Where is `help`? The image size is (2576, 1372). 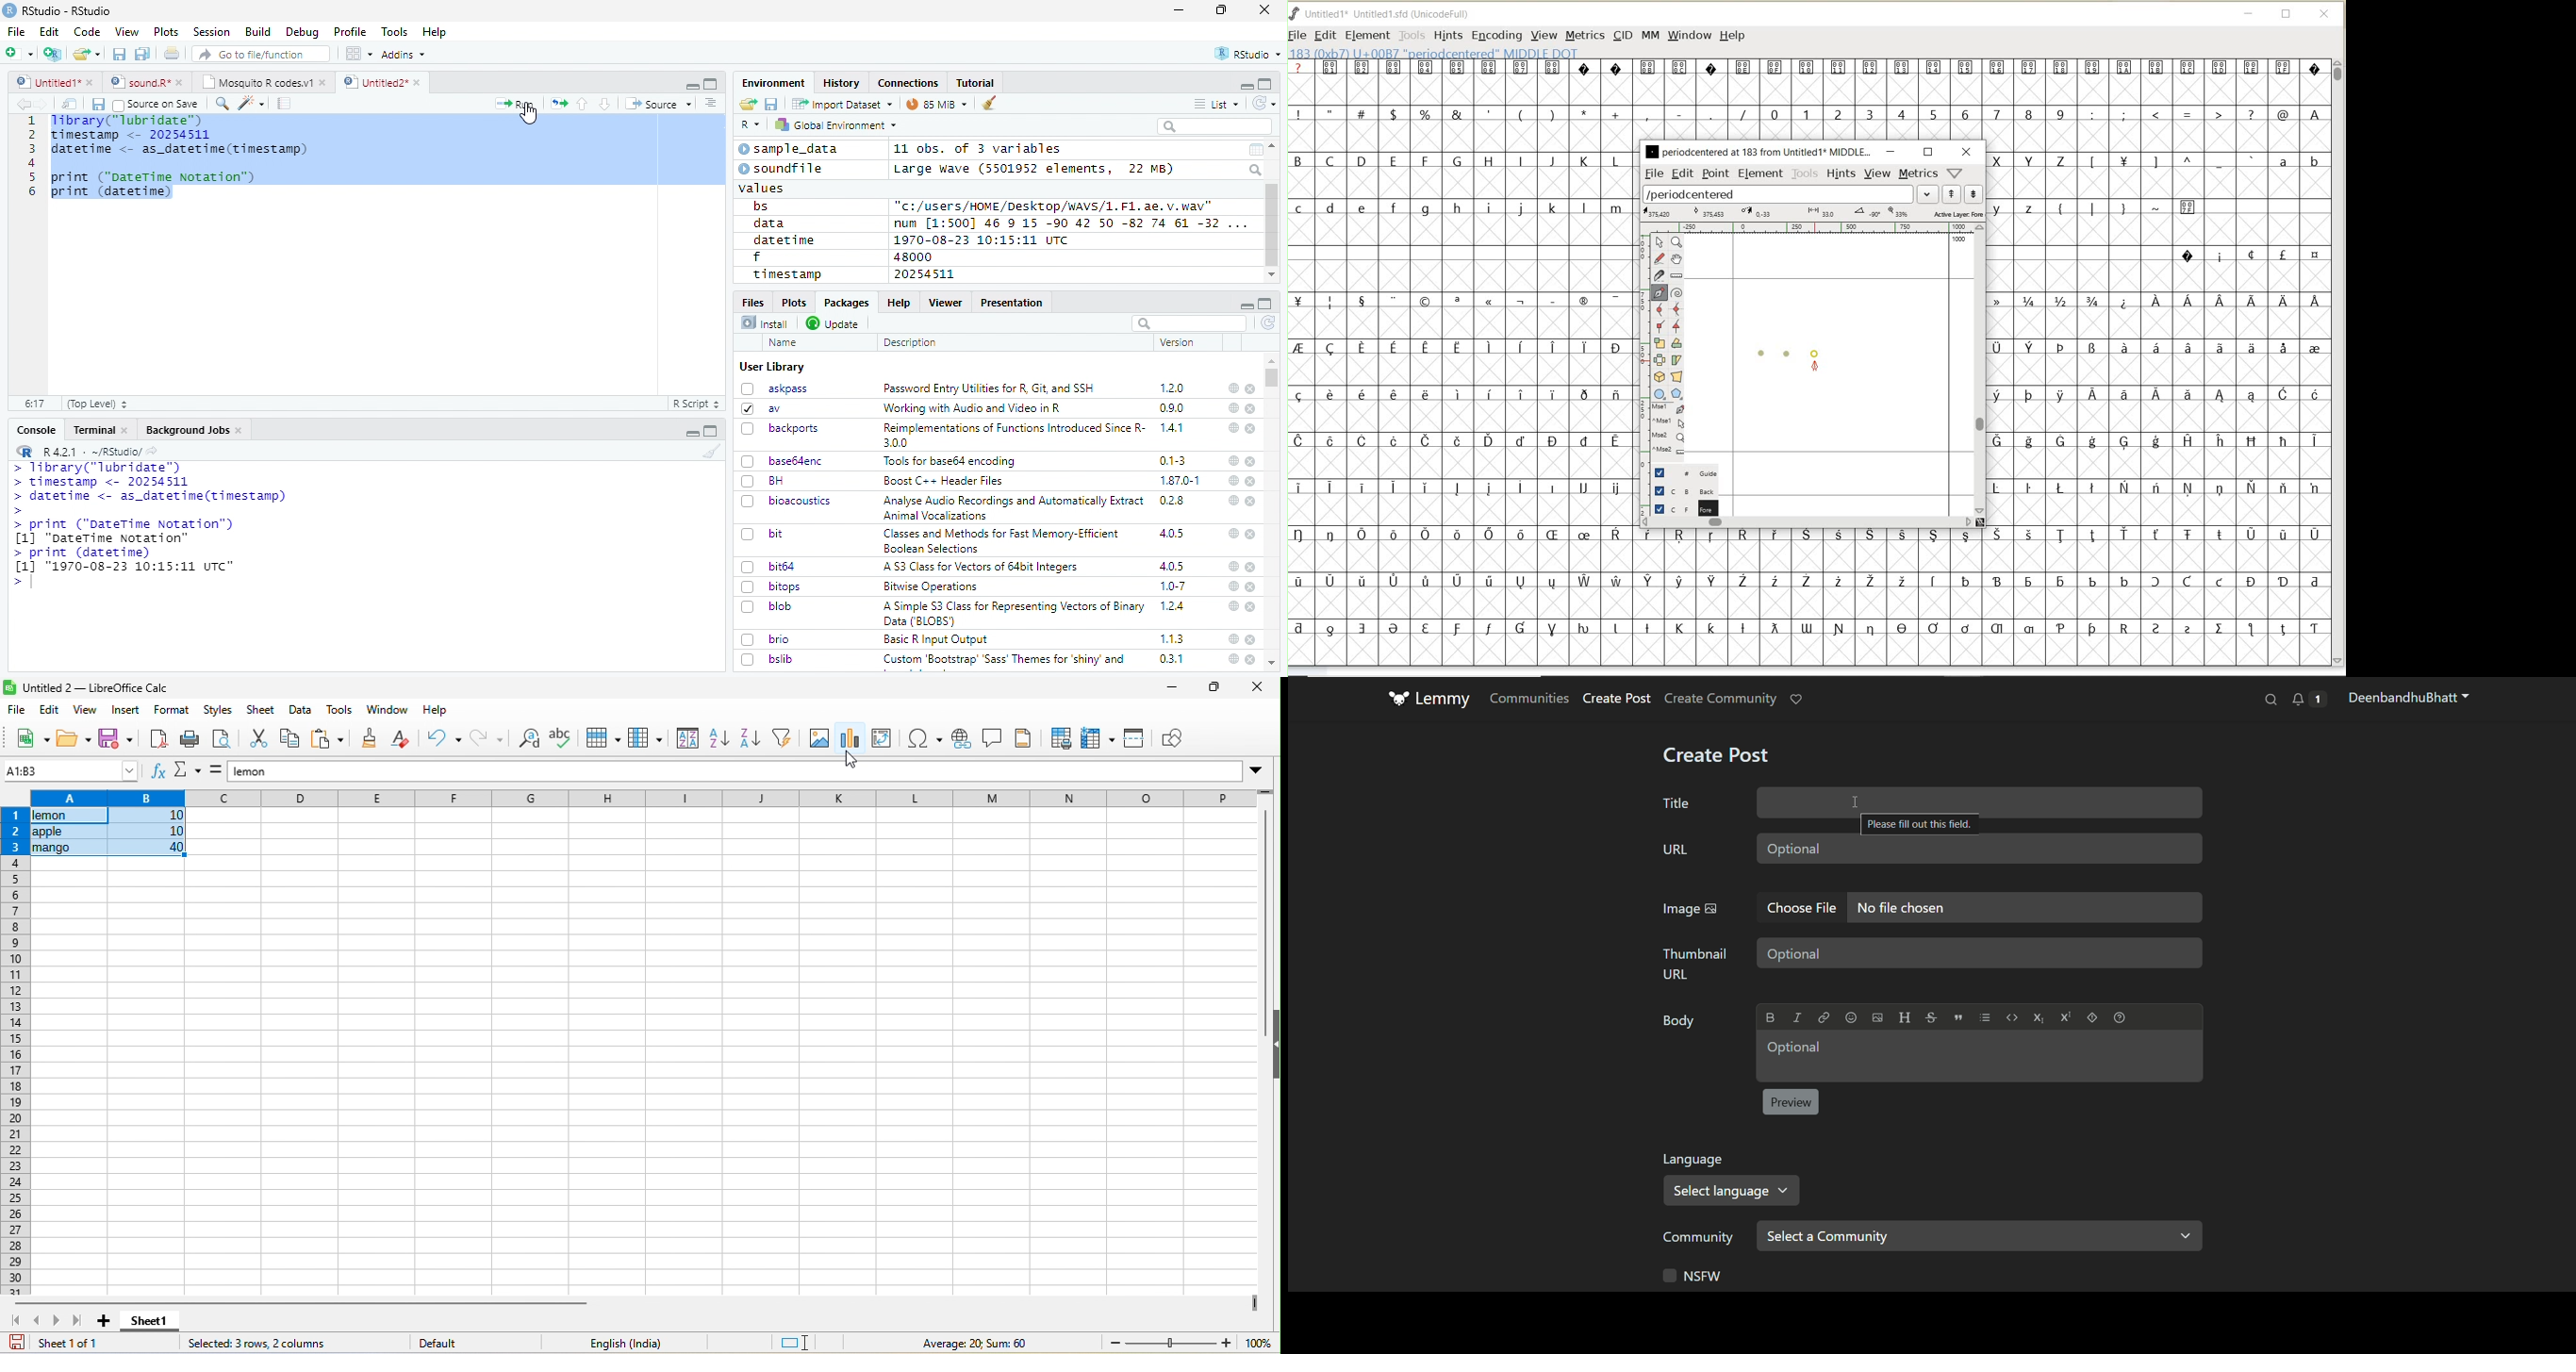
help is located at coordinates (1233, 461).